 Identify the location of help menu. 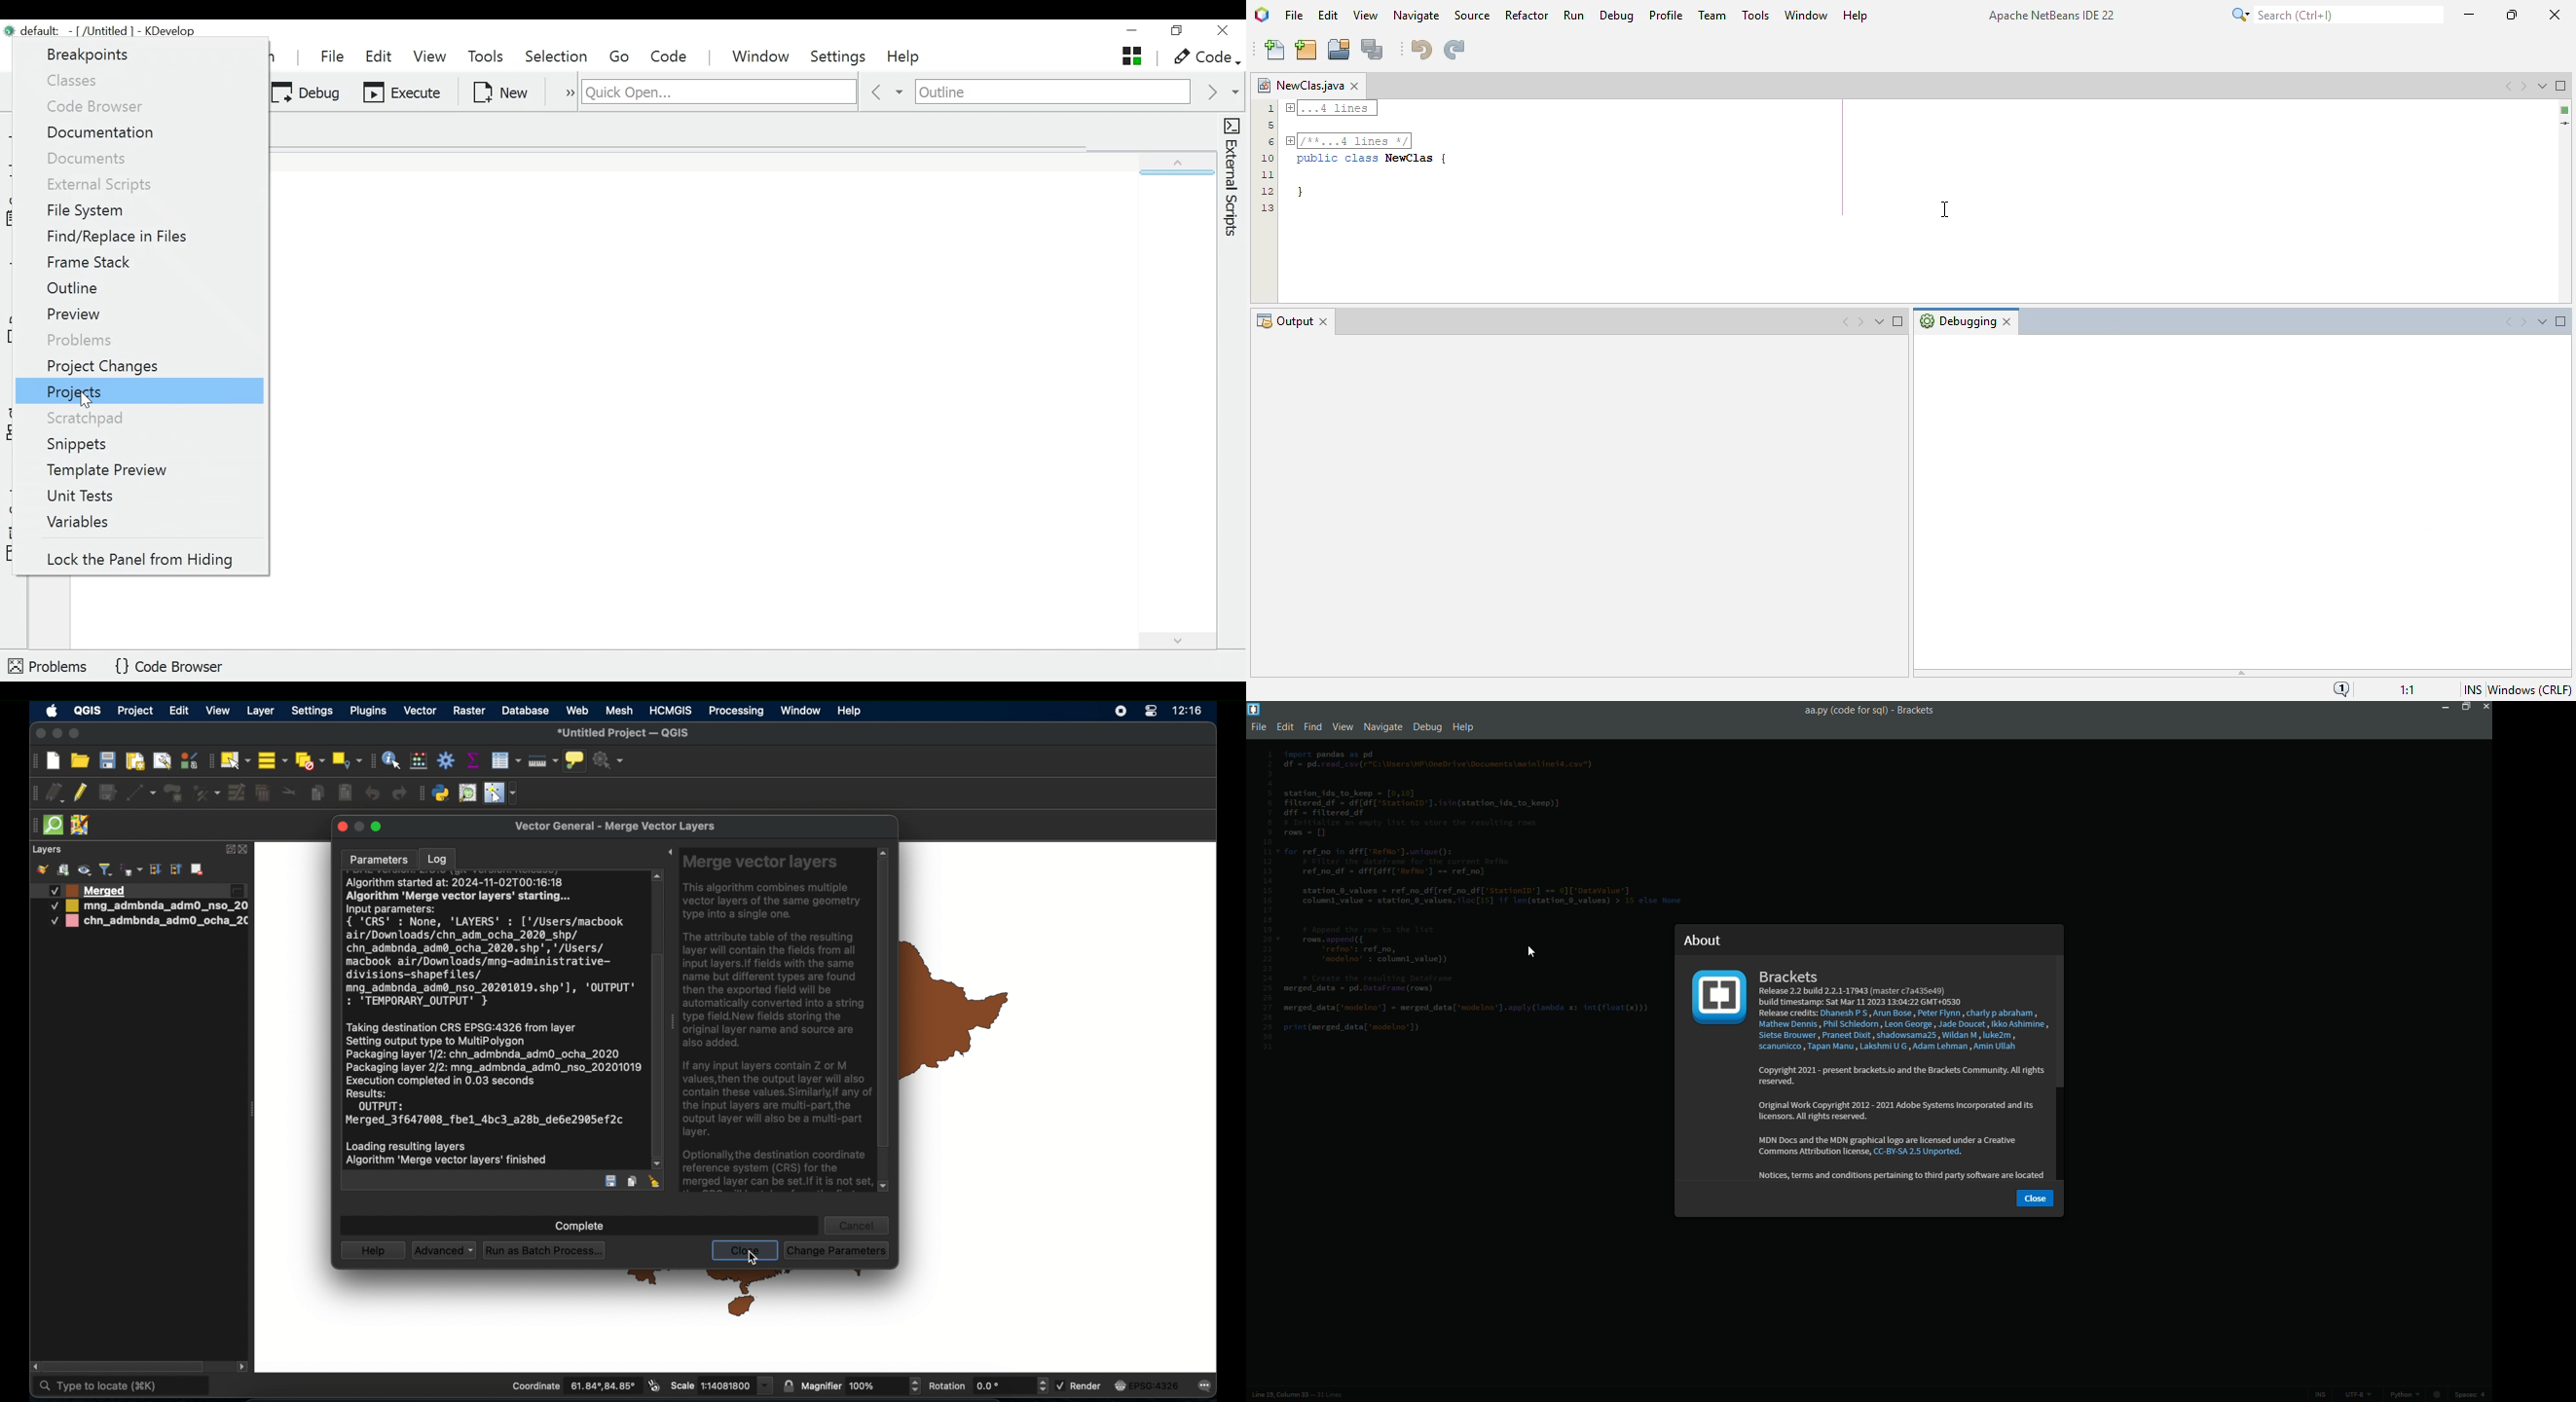
(1462, 728).